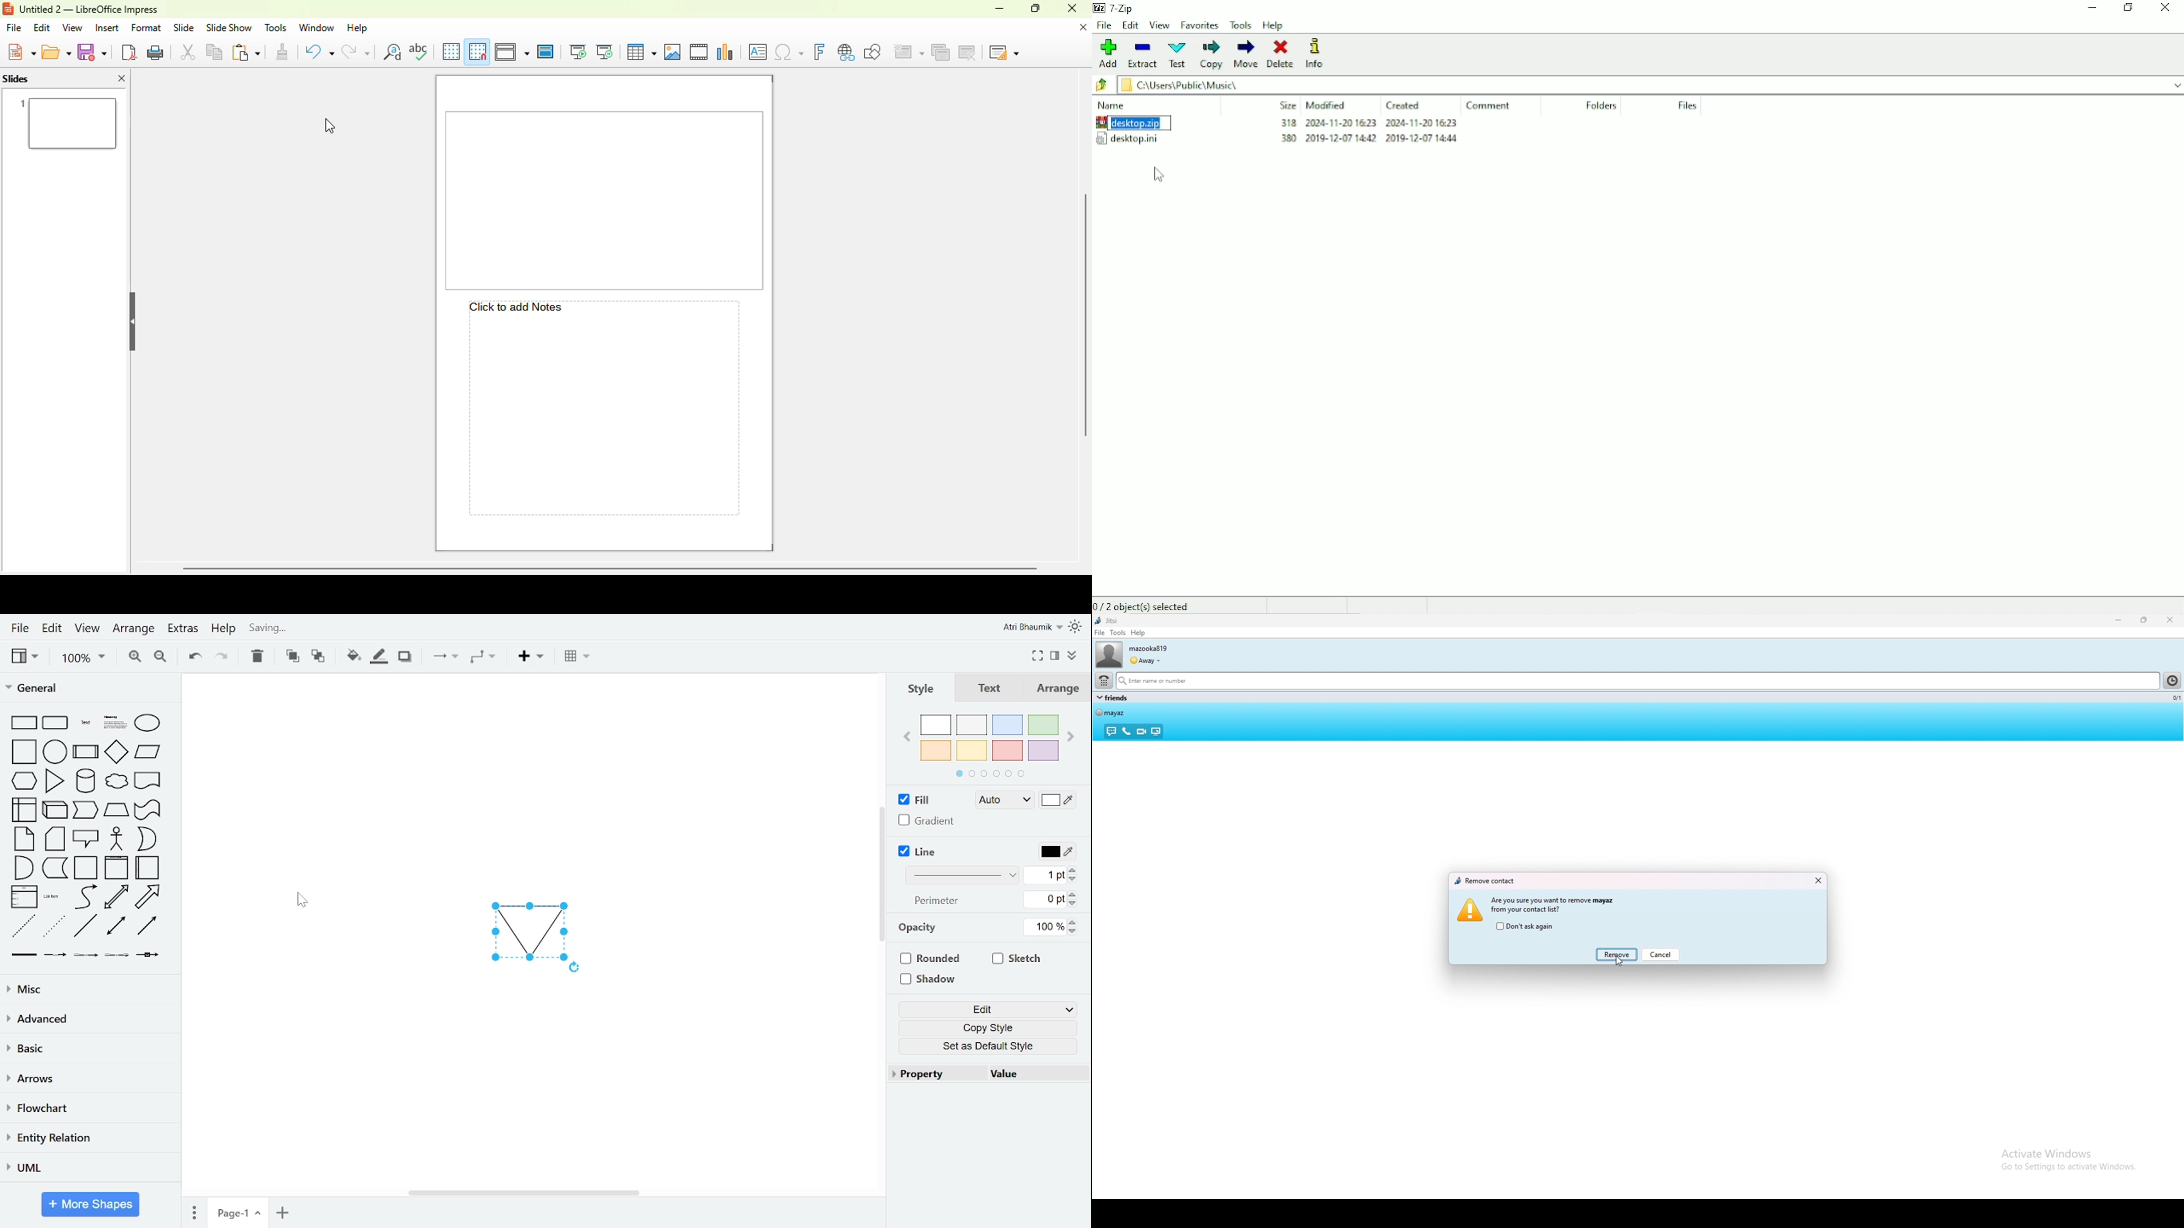  I want to click on container, so click(85, 868).